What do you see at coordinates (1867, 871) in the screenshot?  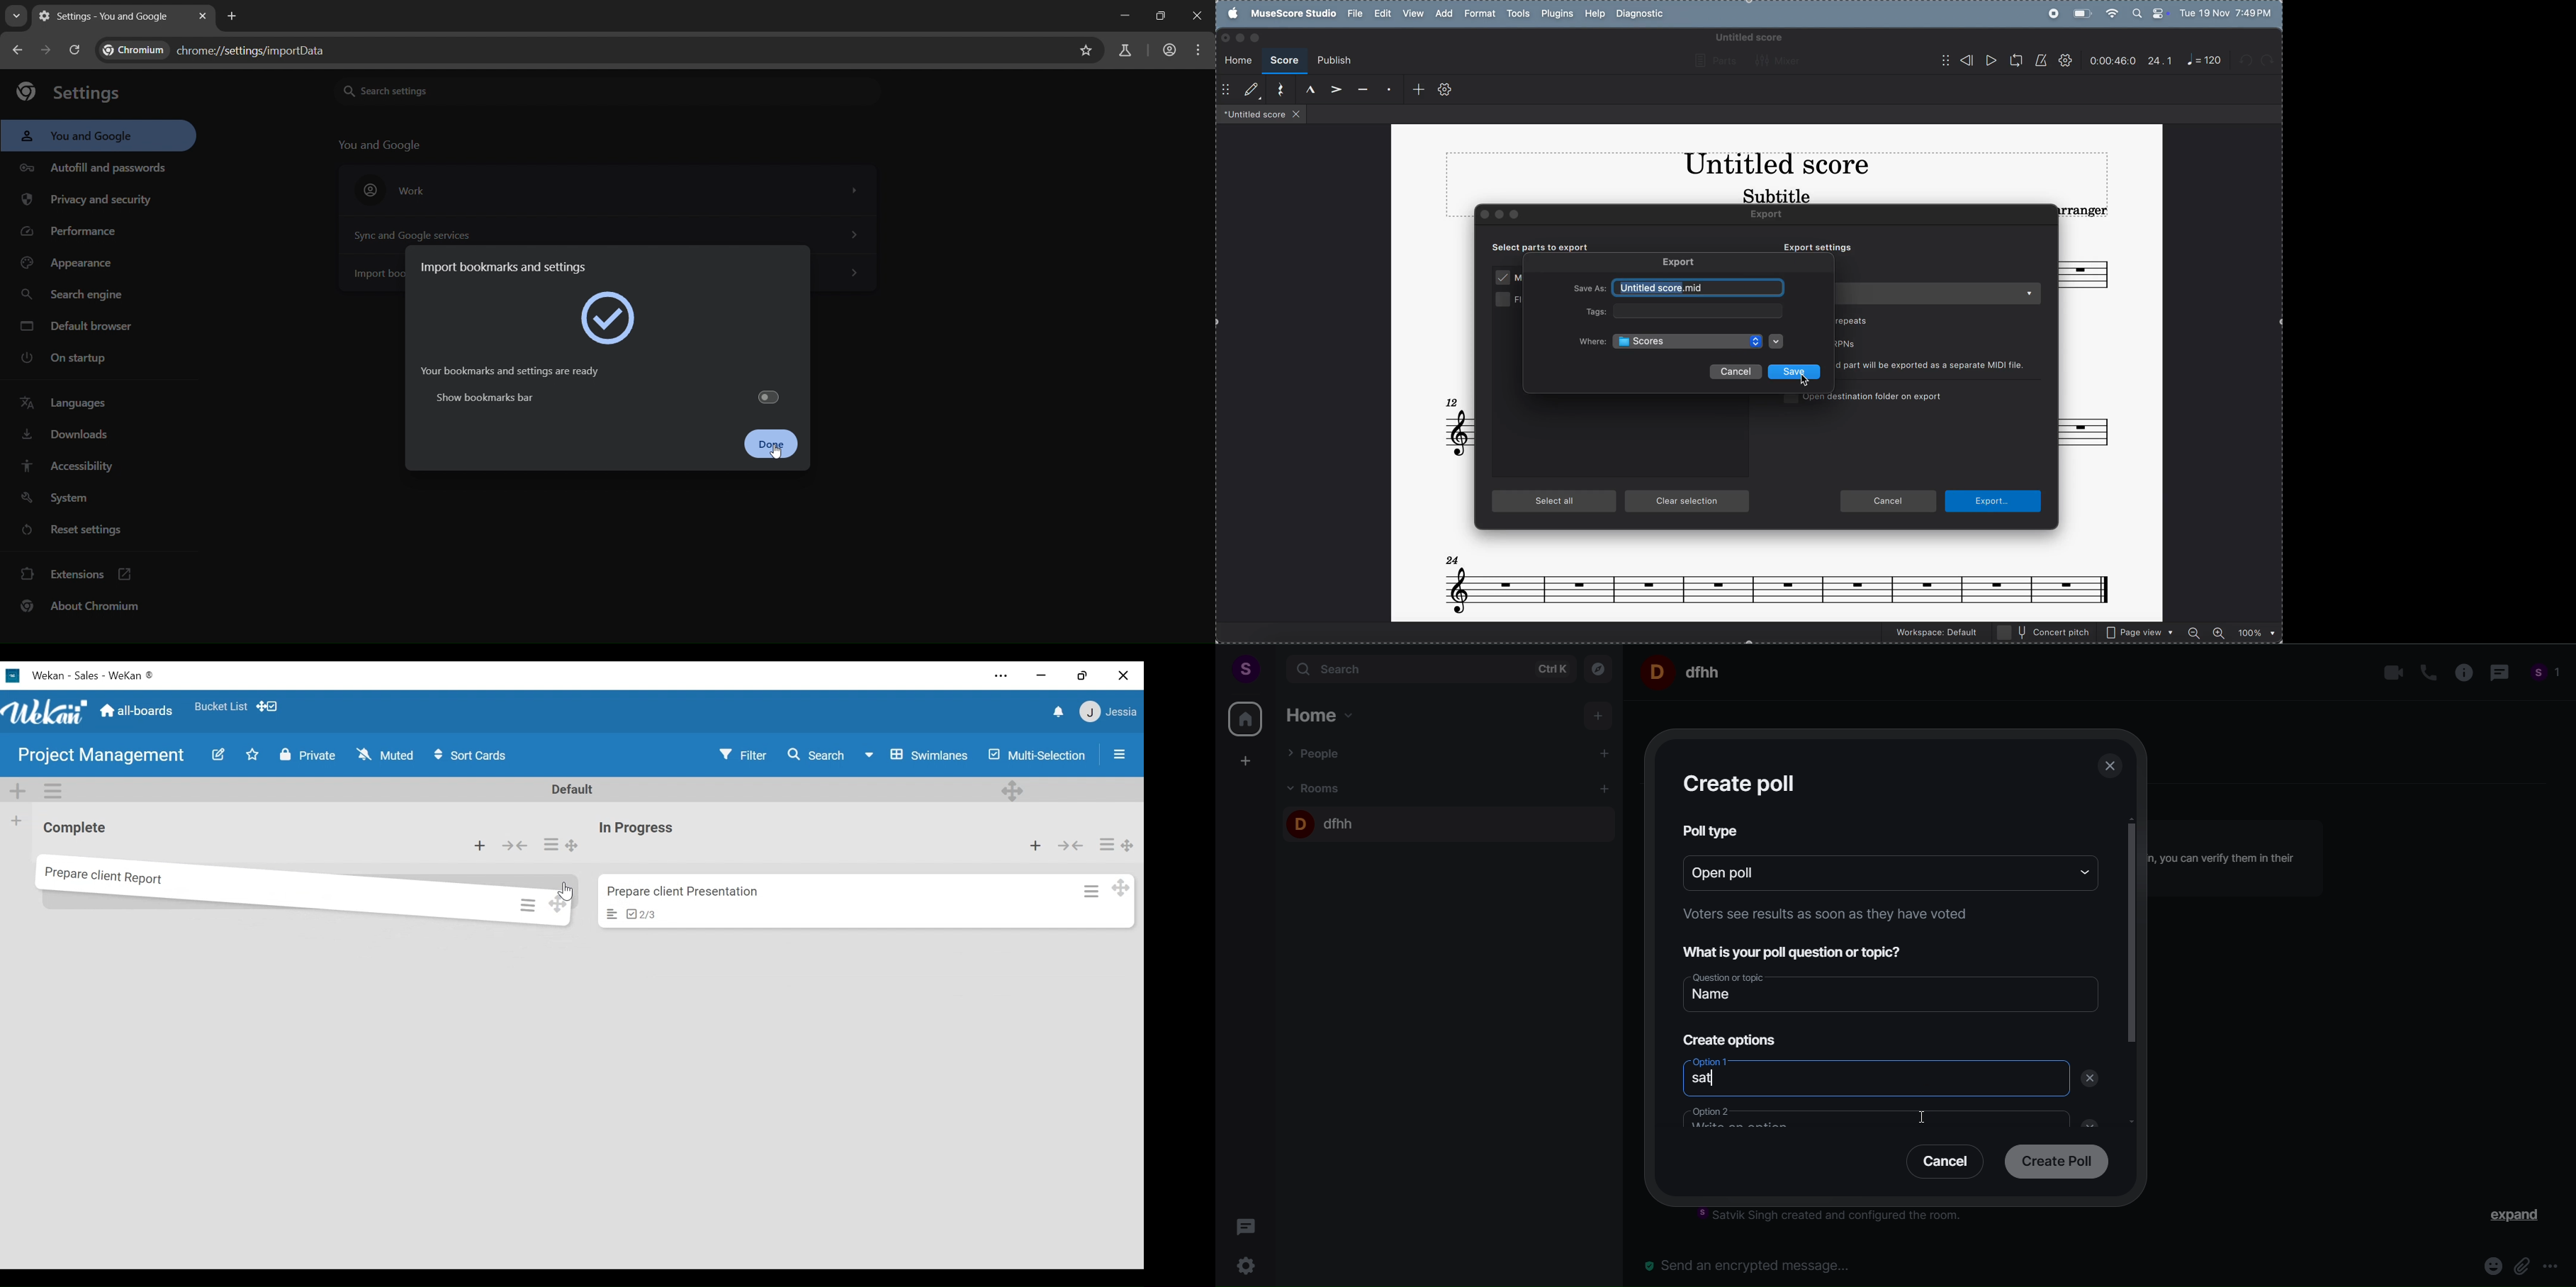 I see `open poll` at bounding box center [1867, 871].